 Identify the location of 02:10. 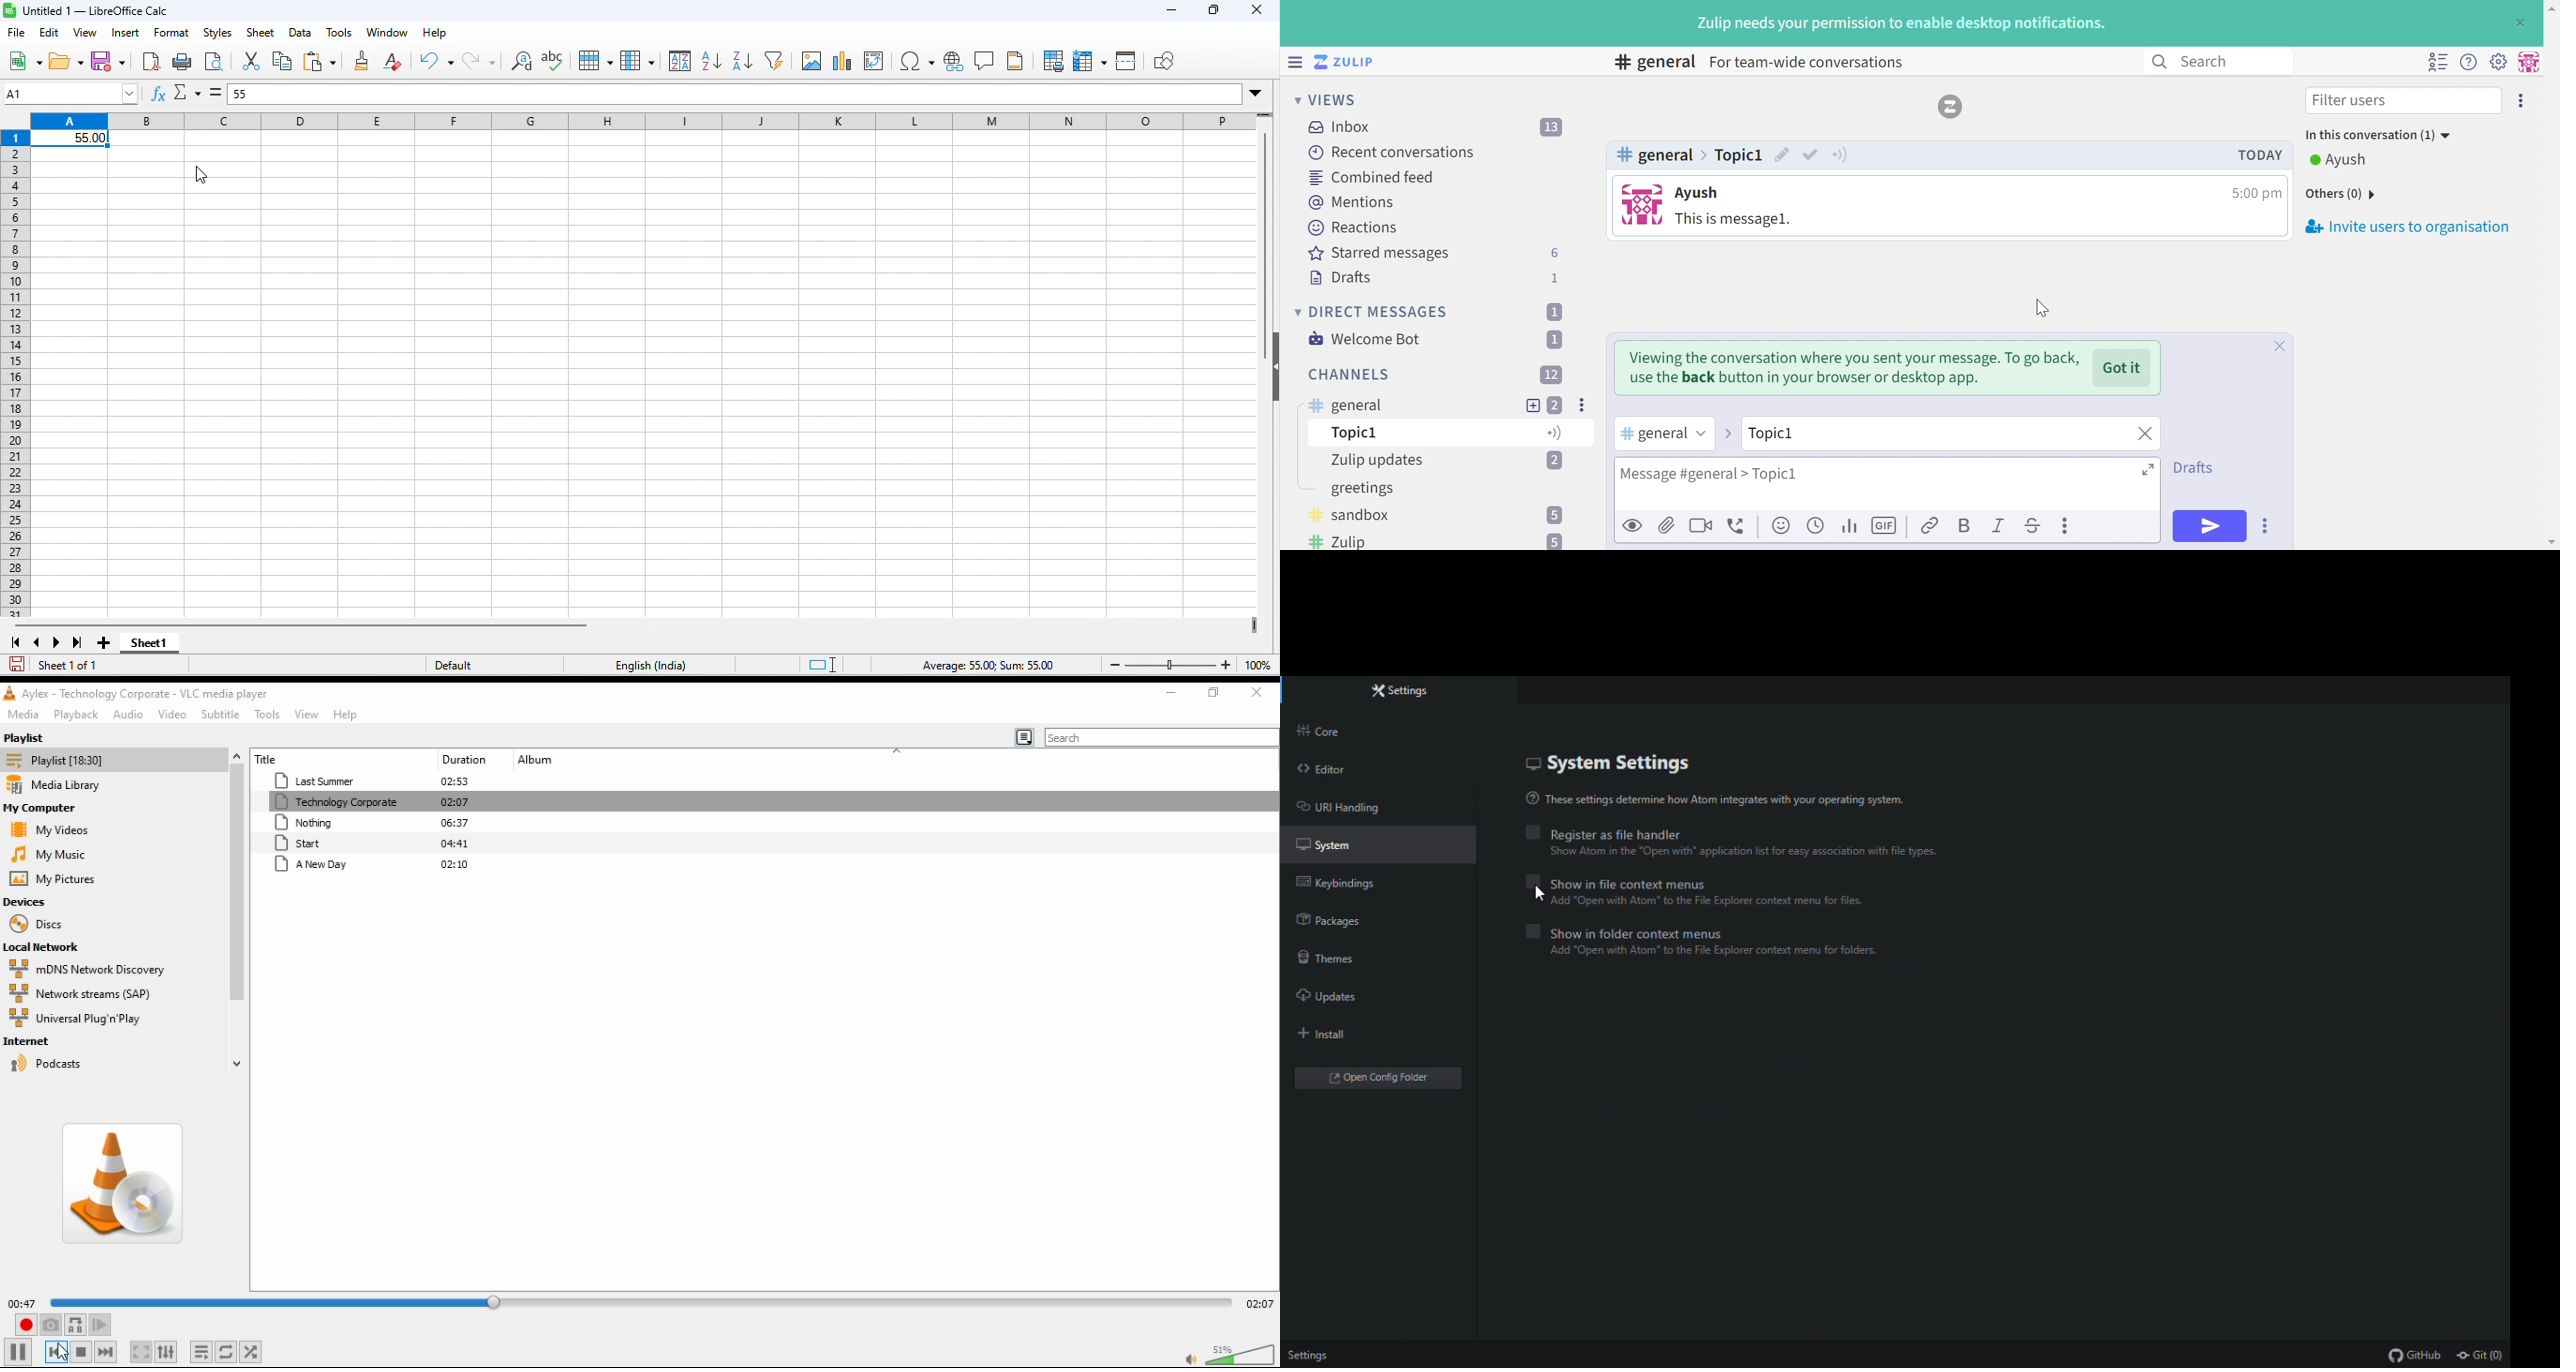
(455, 863).